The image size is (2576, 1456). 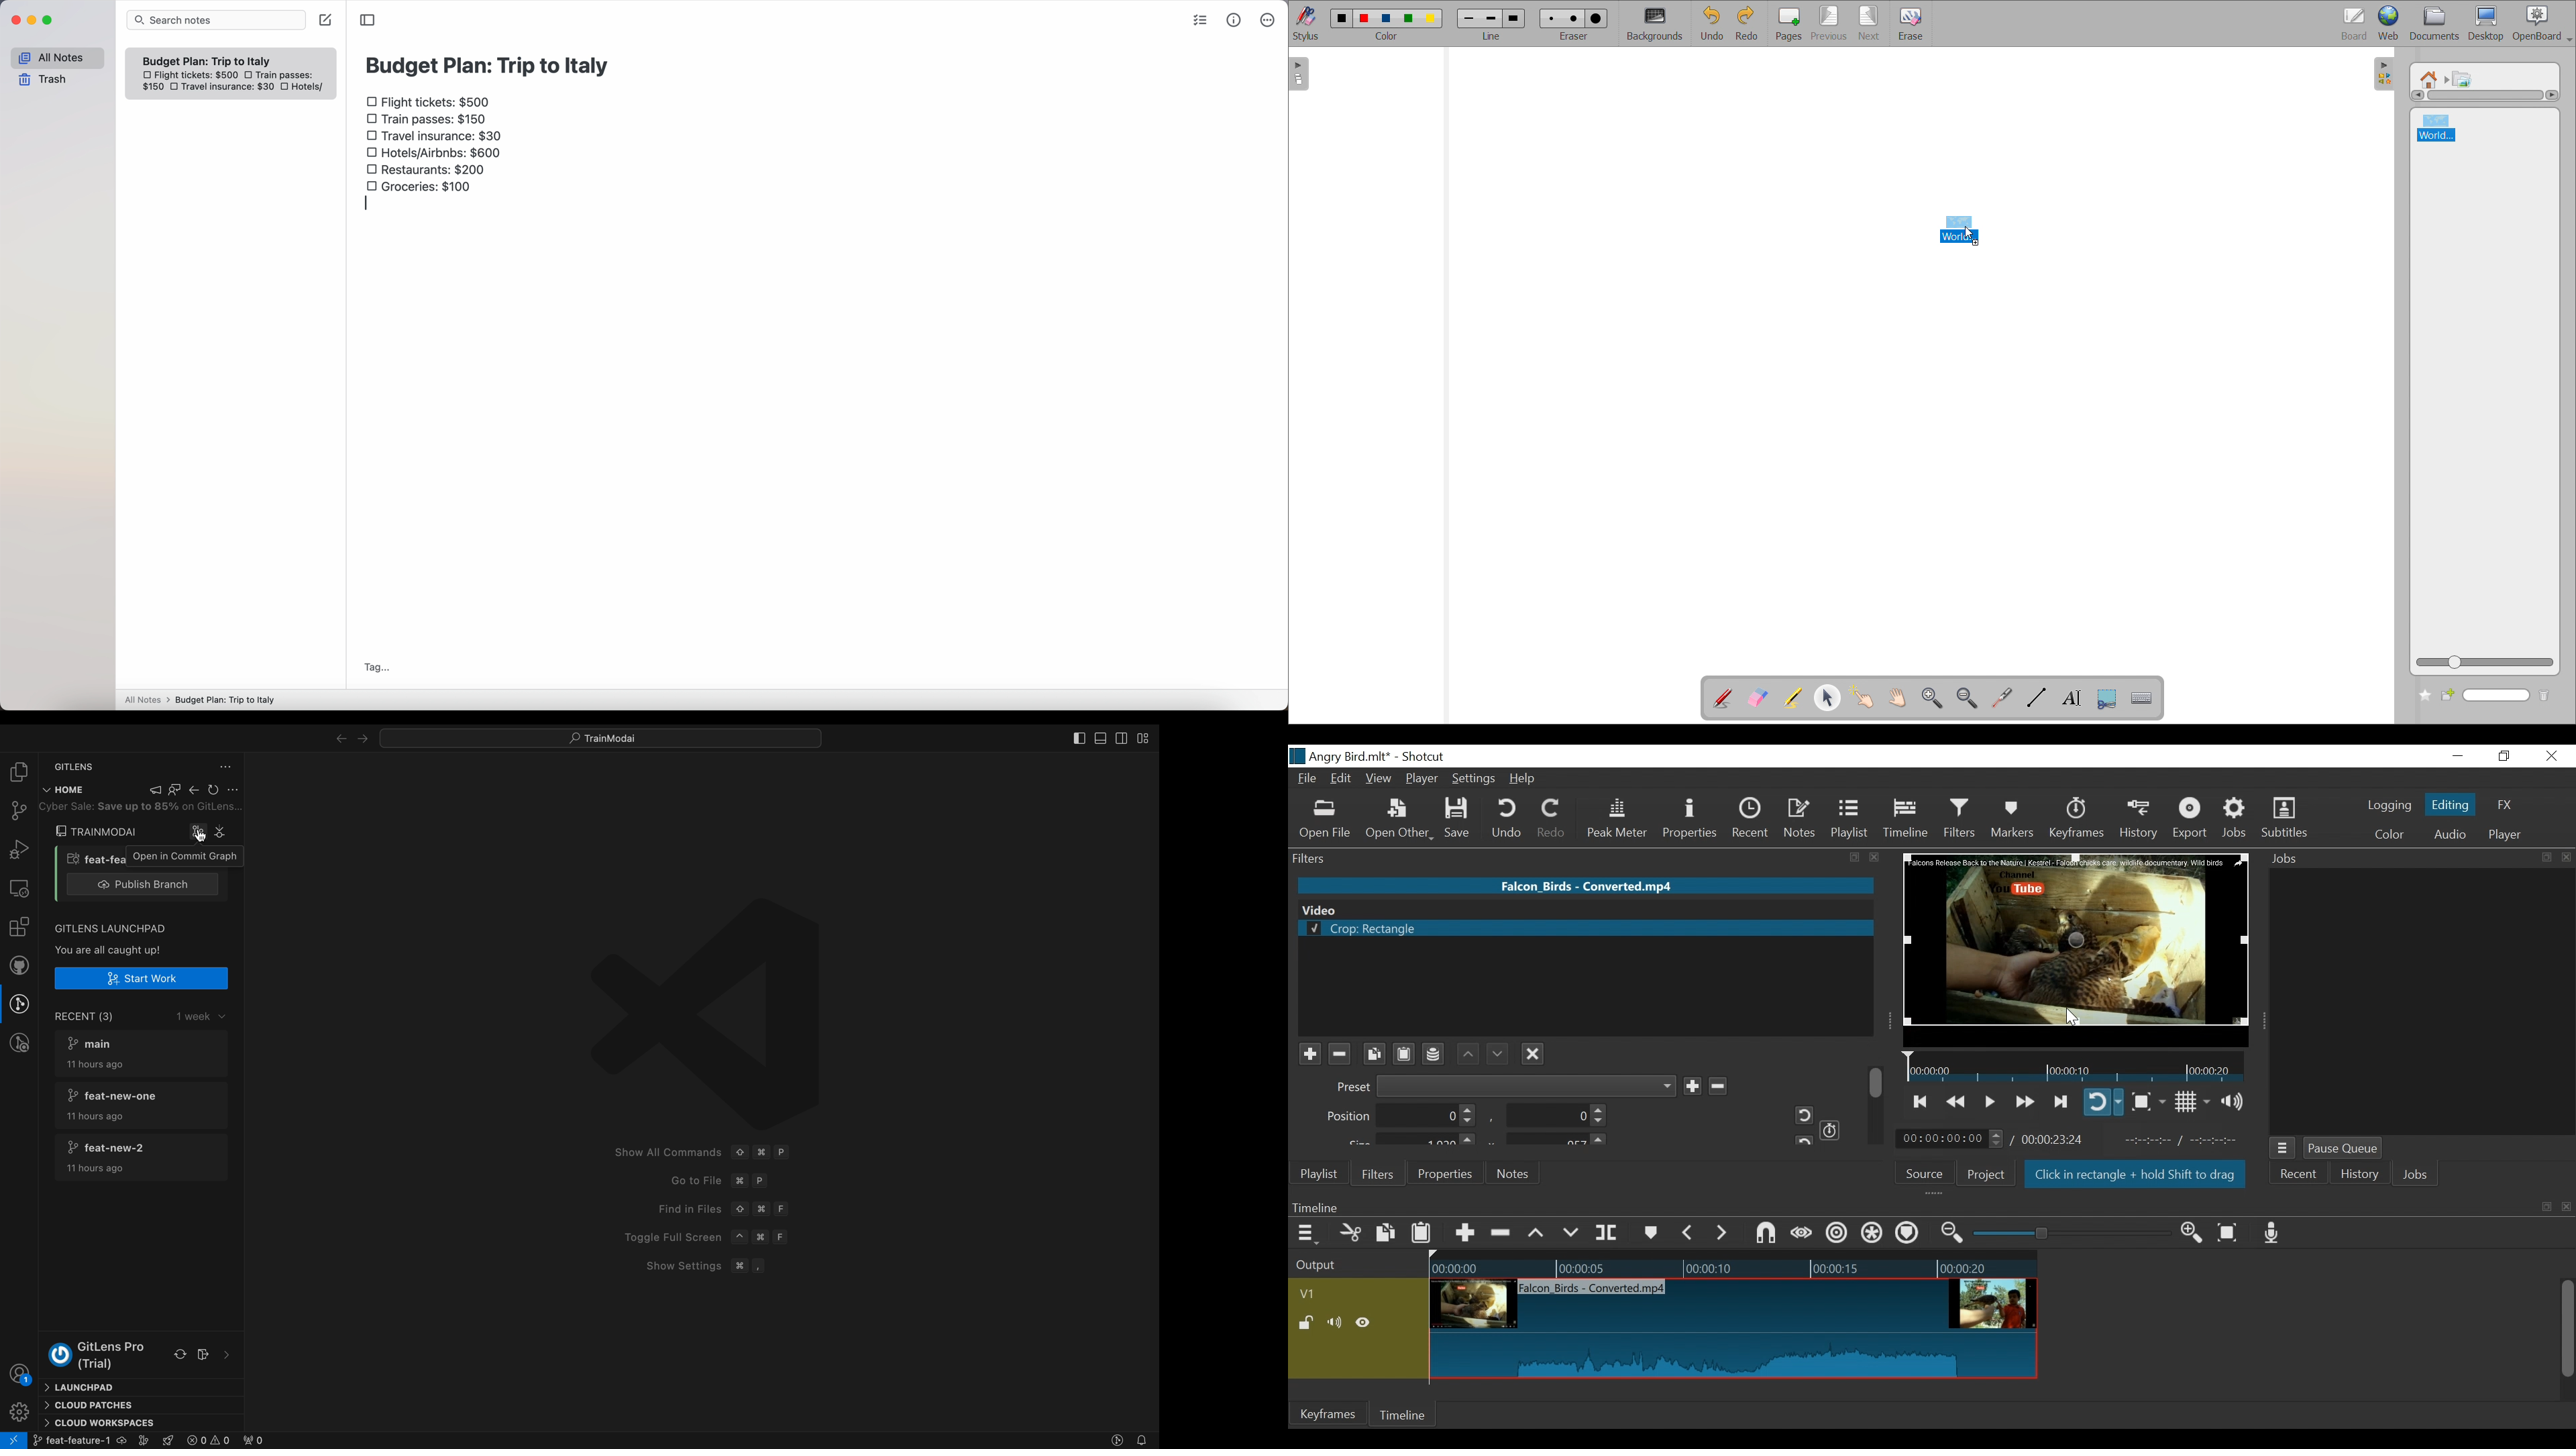 What do you see at coordinates (2194, 1102) in the screenshot?
I see `Toggle display grid on player` at bounding box center [2194, 1102].